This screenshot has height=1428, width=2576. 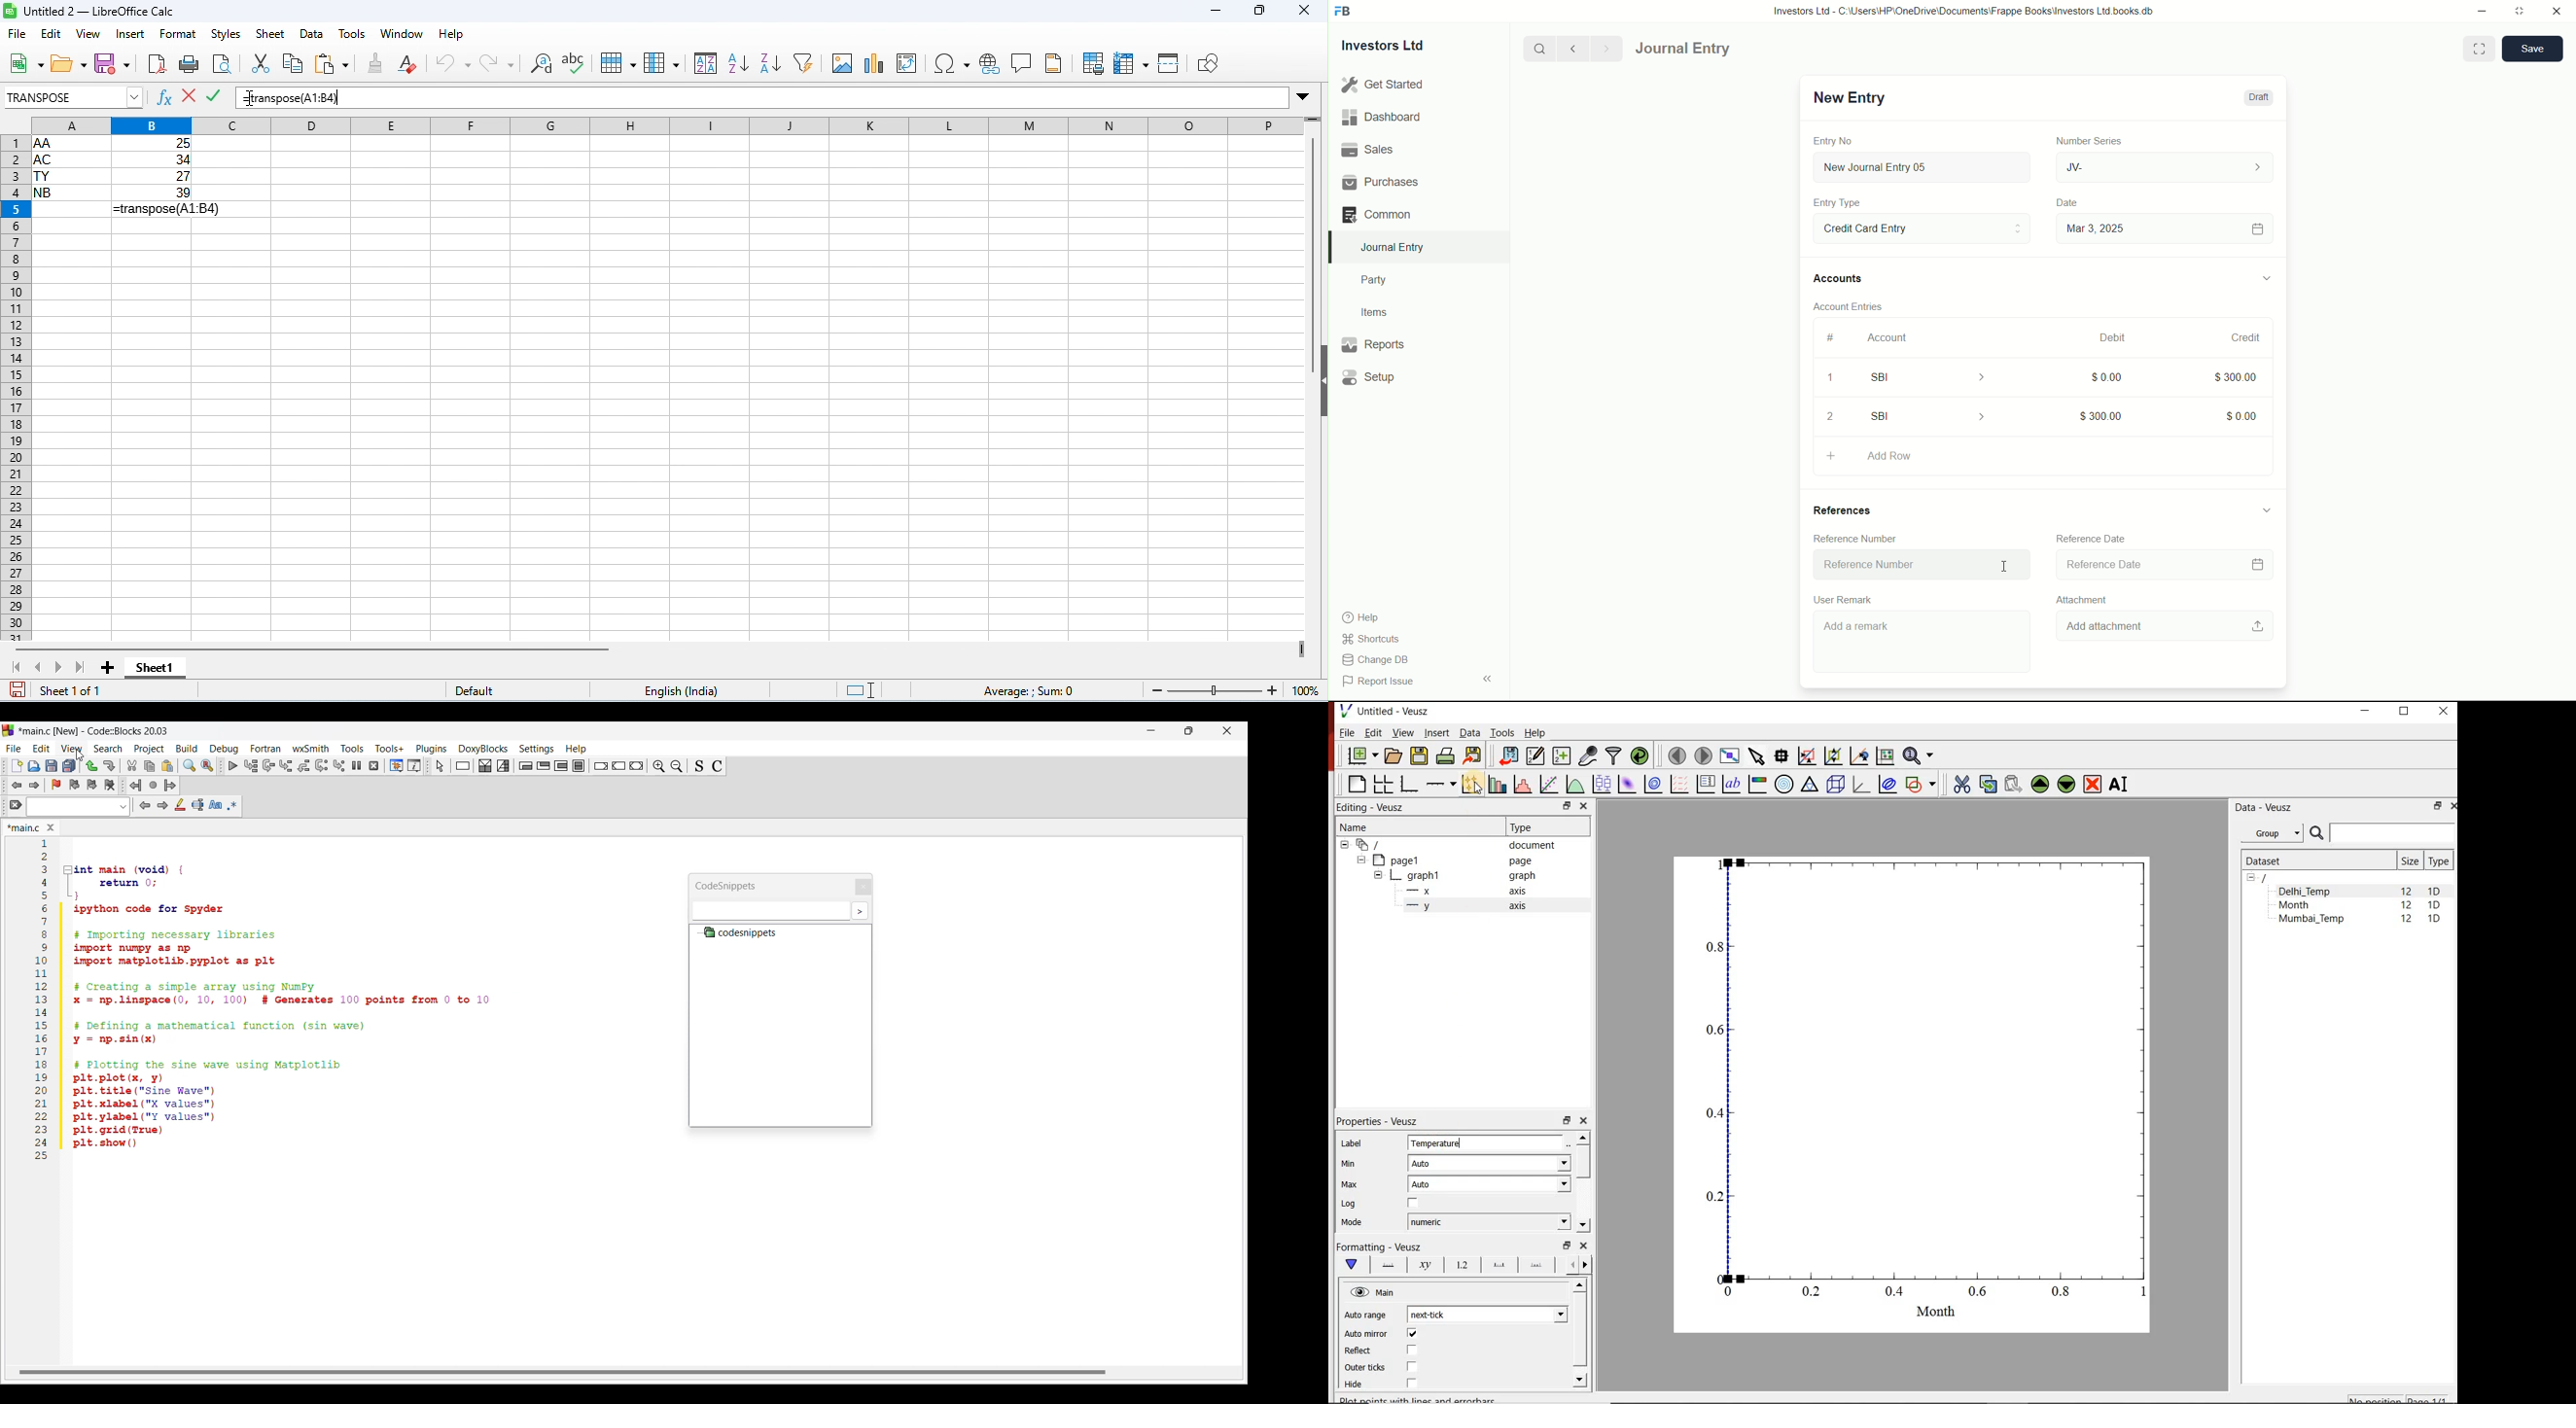 I want to click on Open, so click(x=34, y=766).